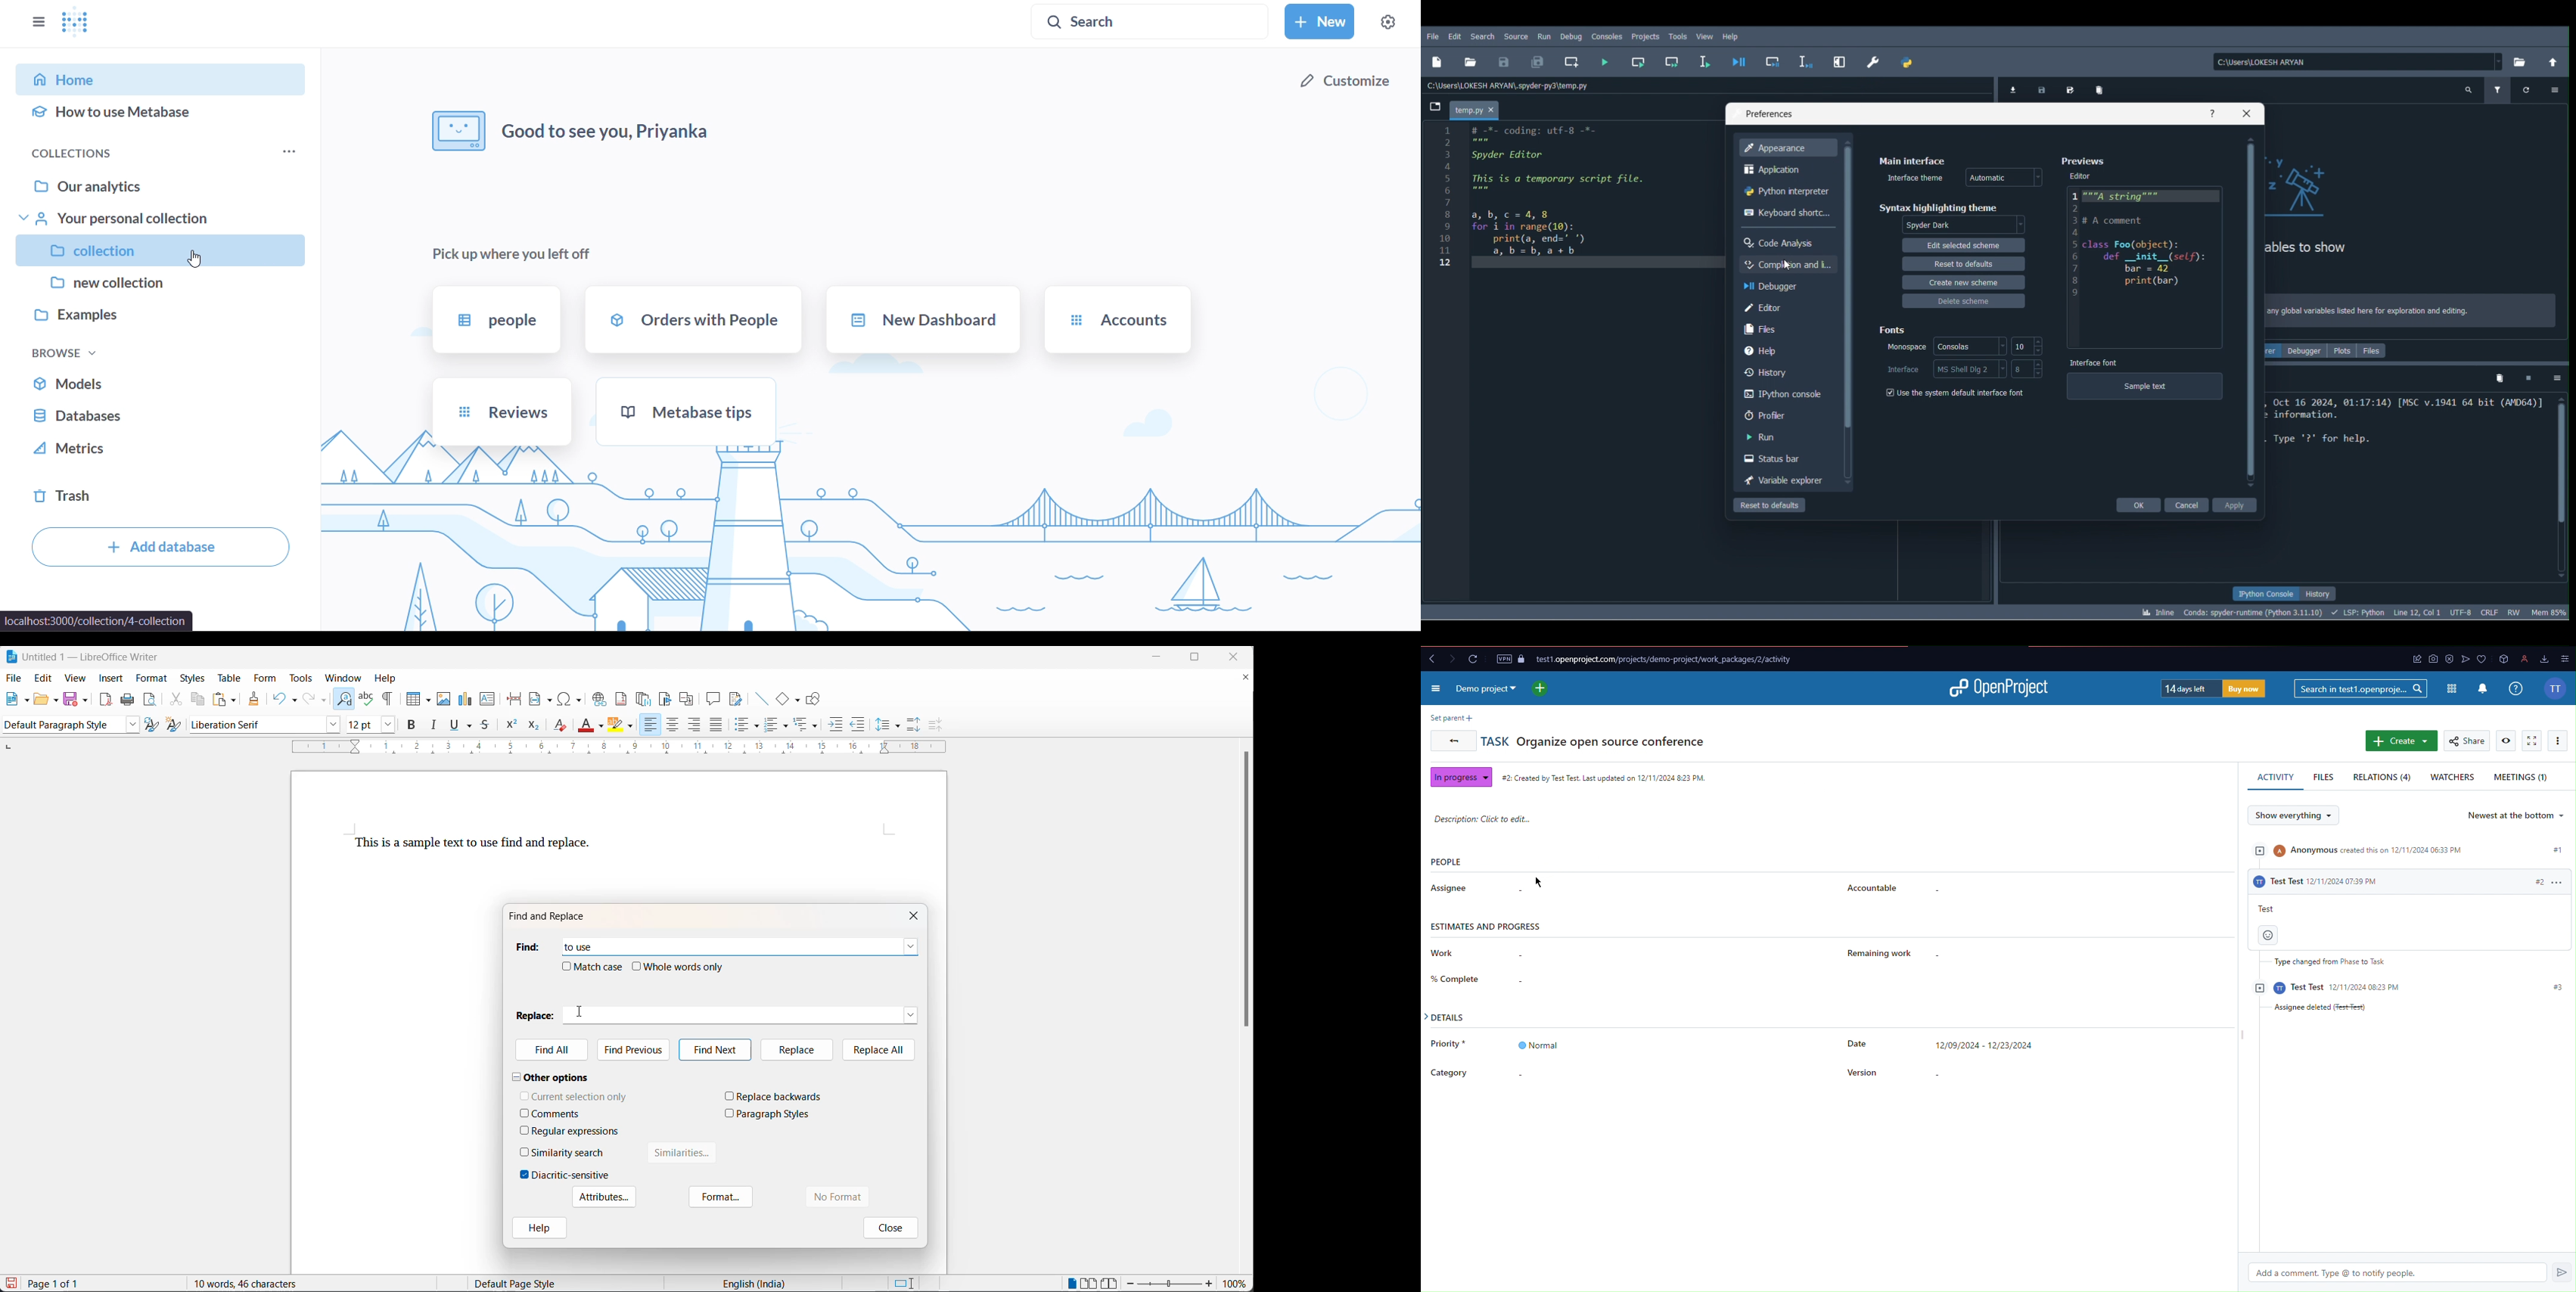  Describe the element at coordinates (1606, 62) in the screenshot. I see `Run file (F5)` at that location.